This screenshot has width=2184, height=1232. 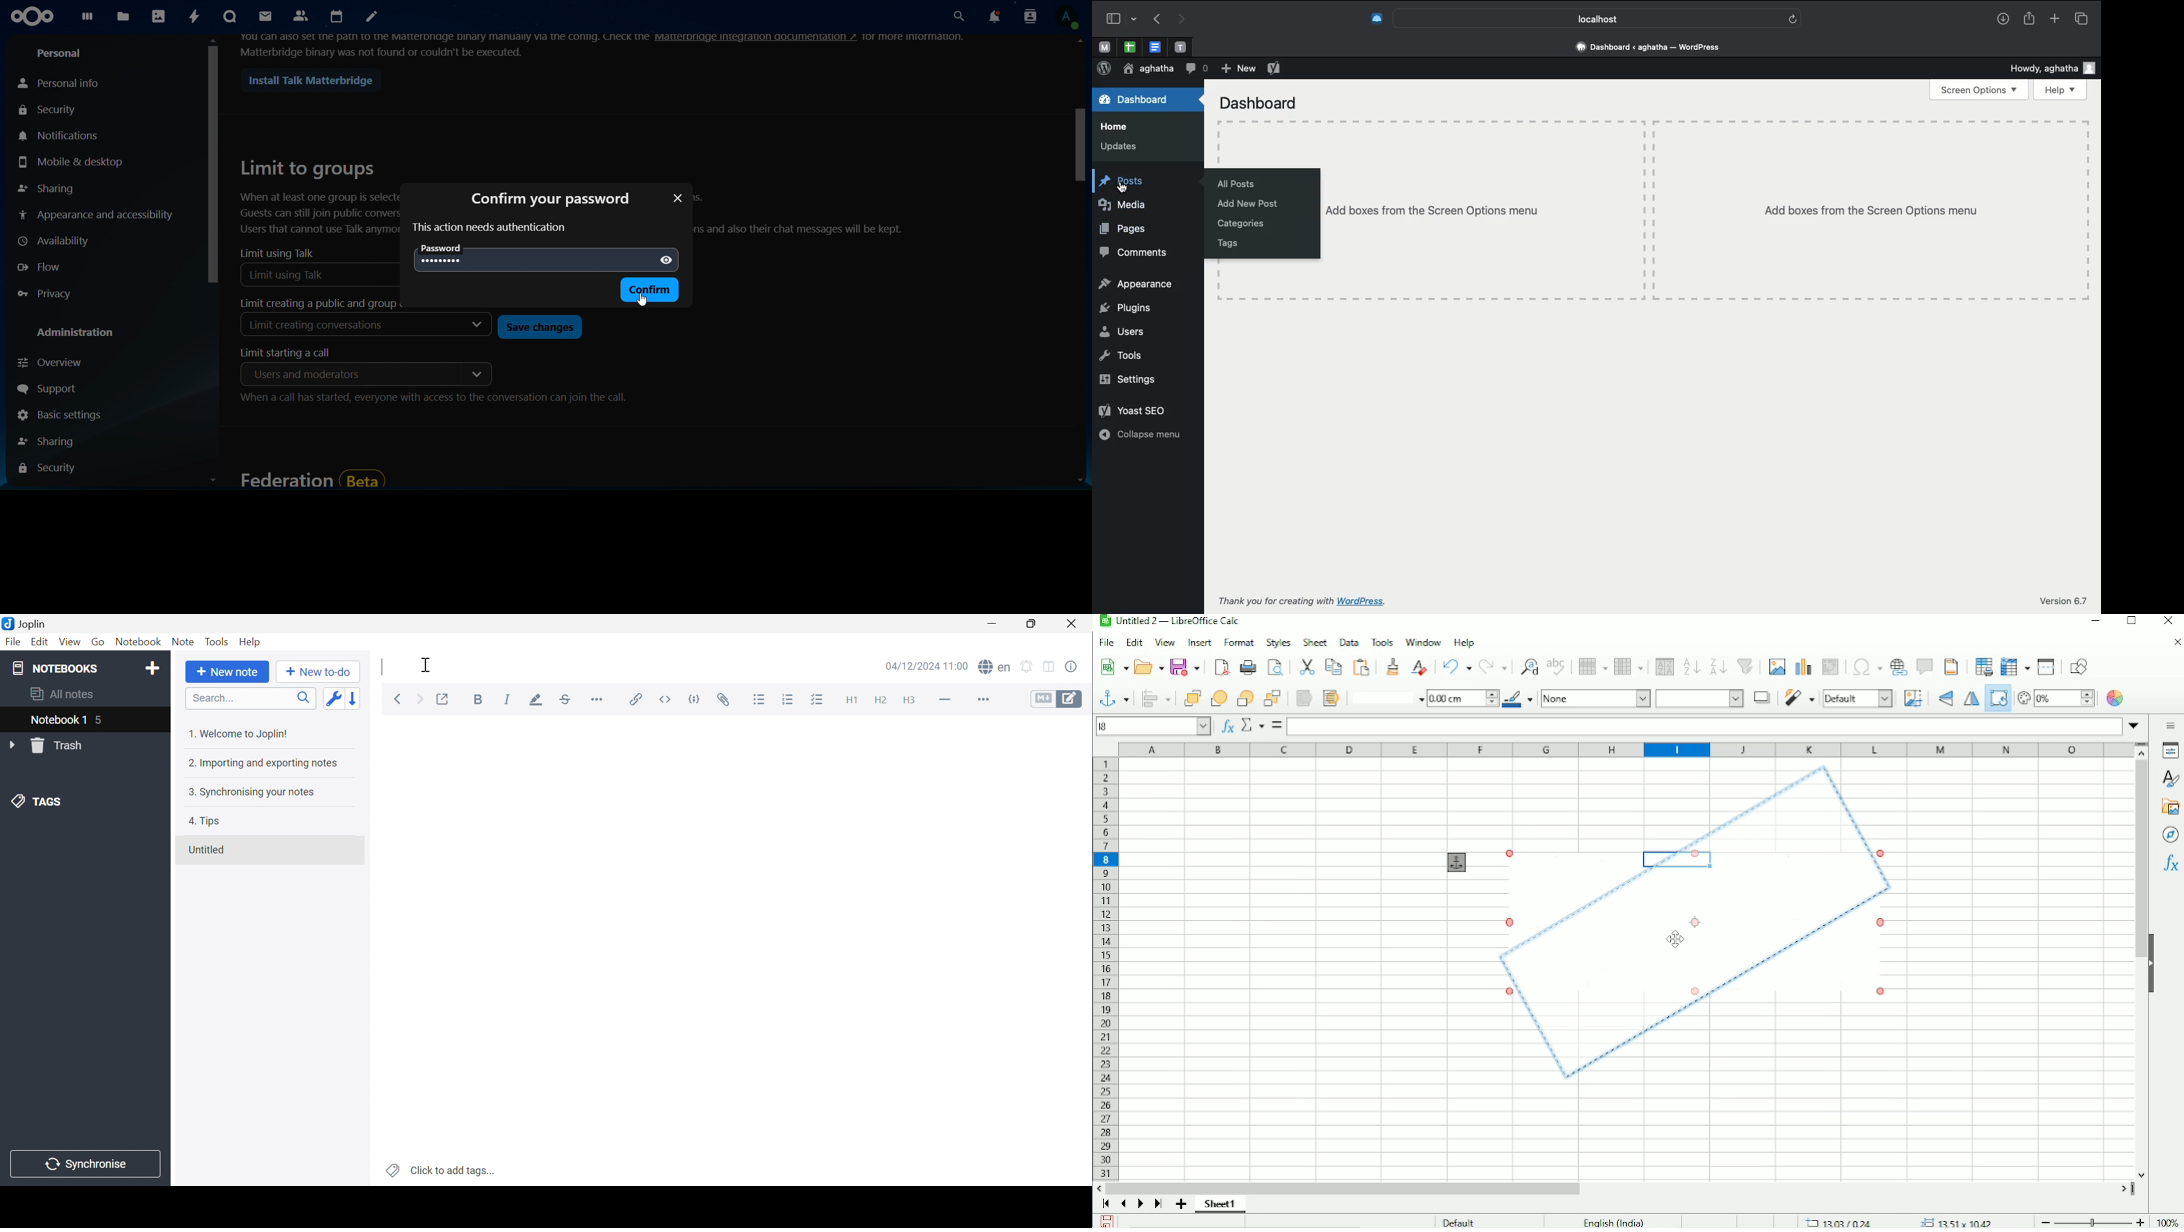 I want to click on New, so click(x=1236, y=69).